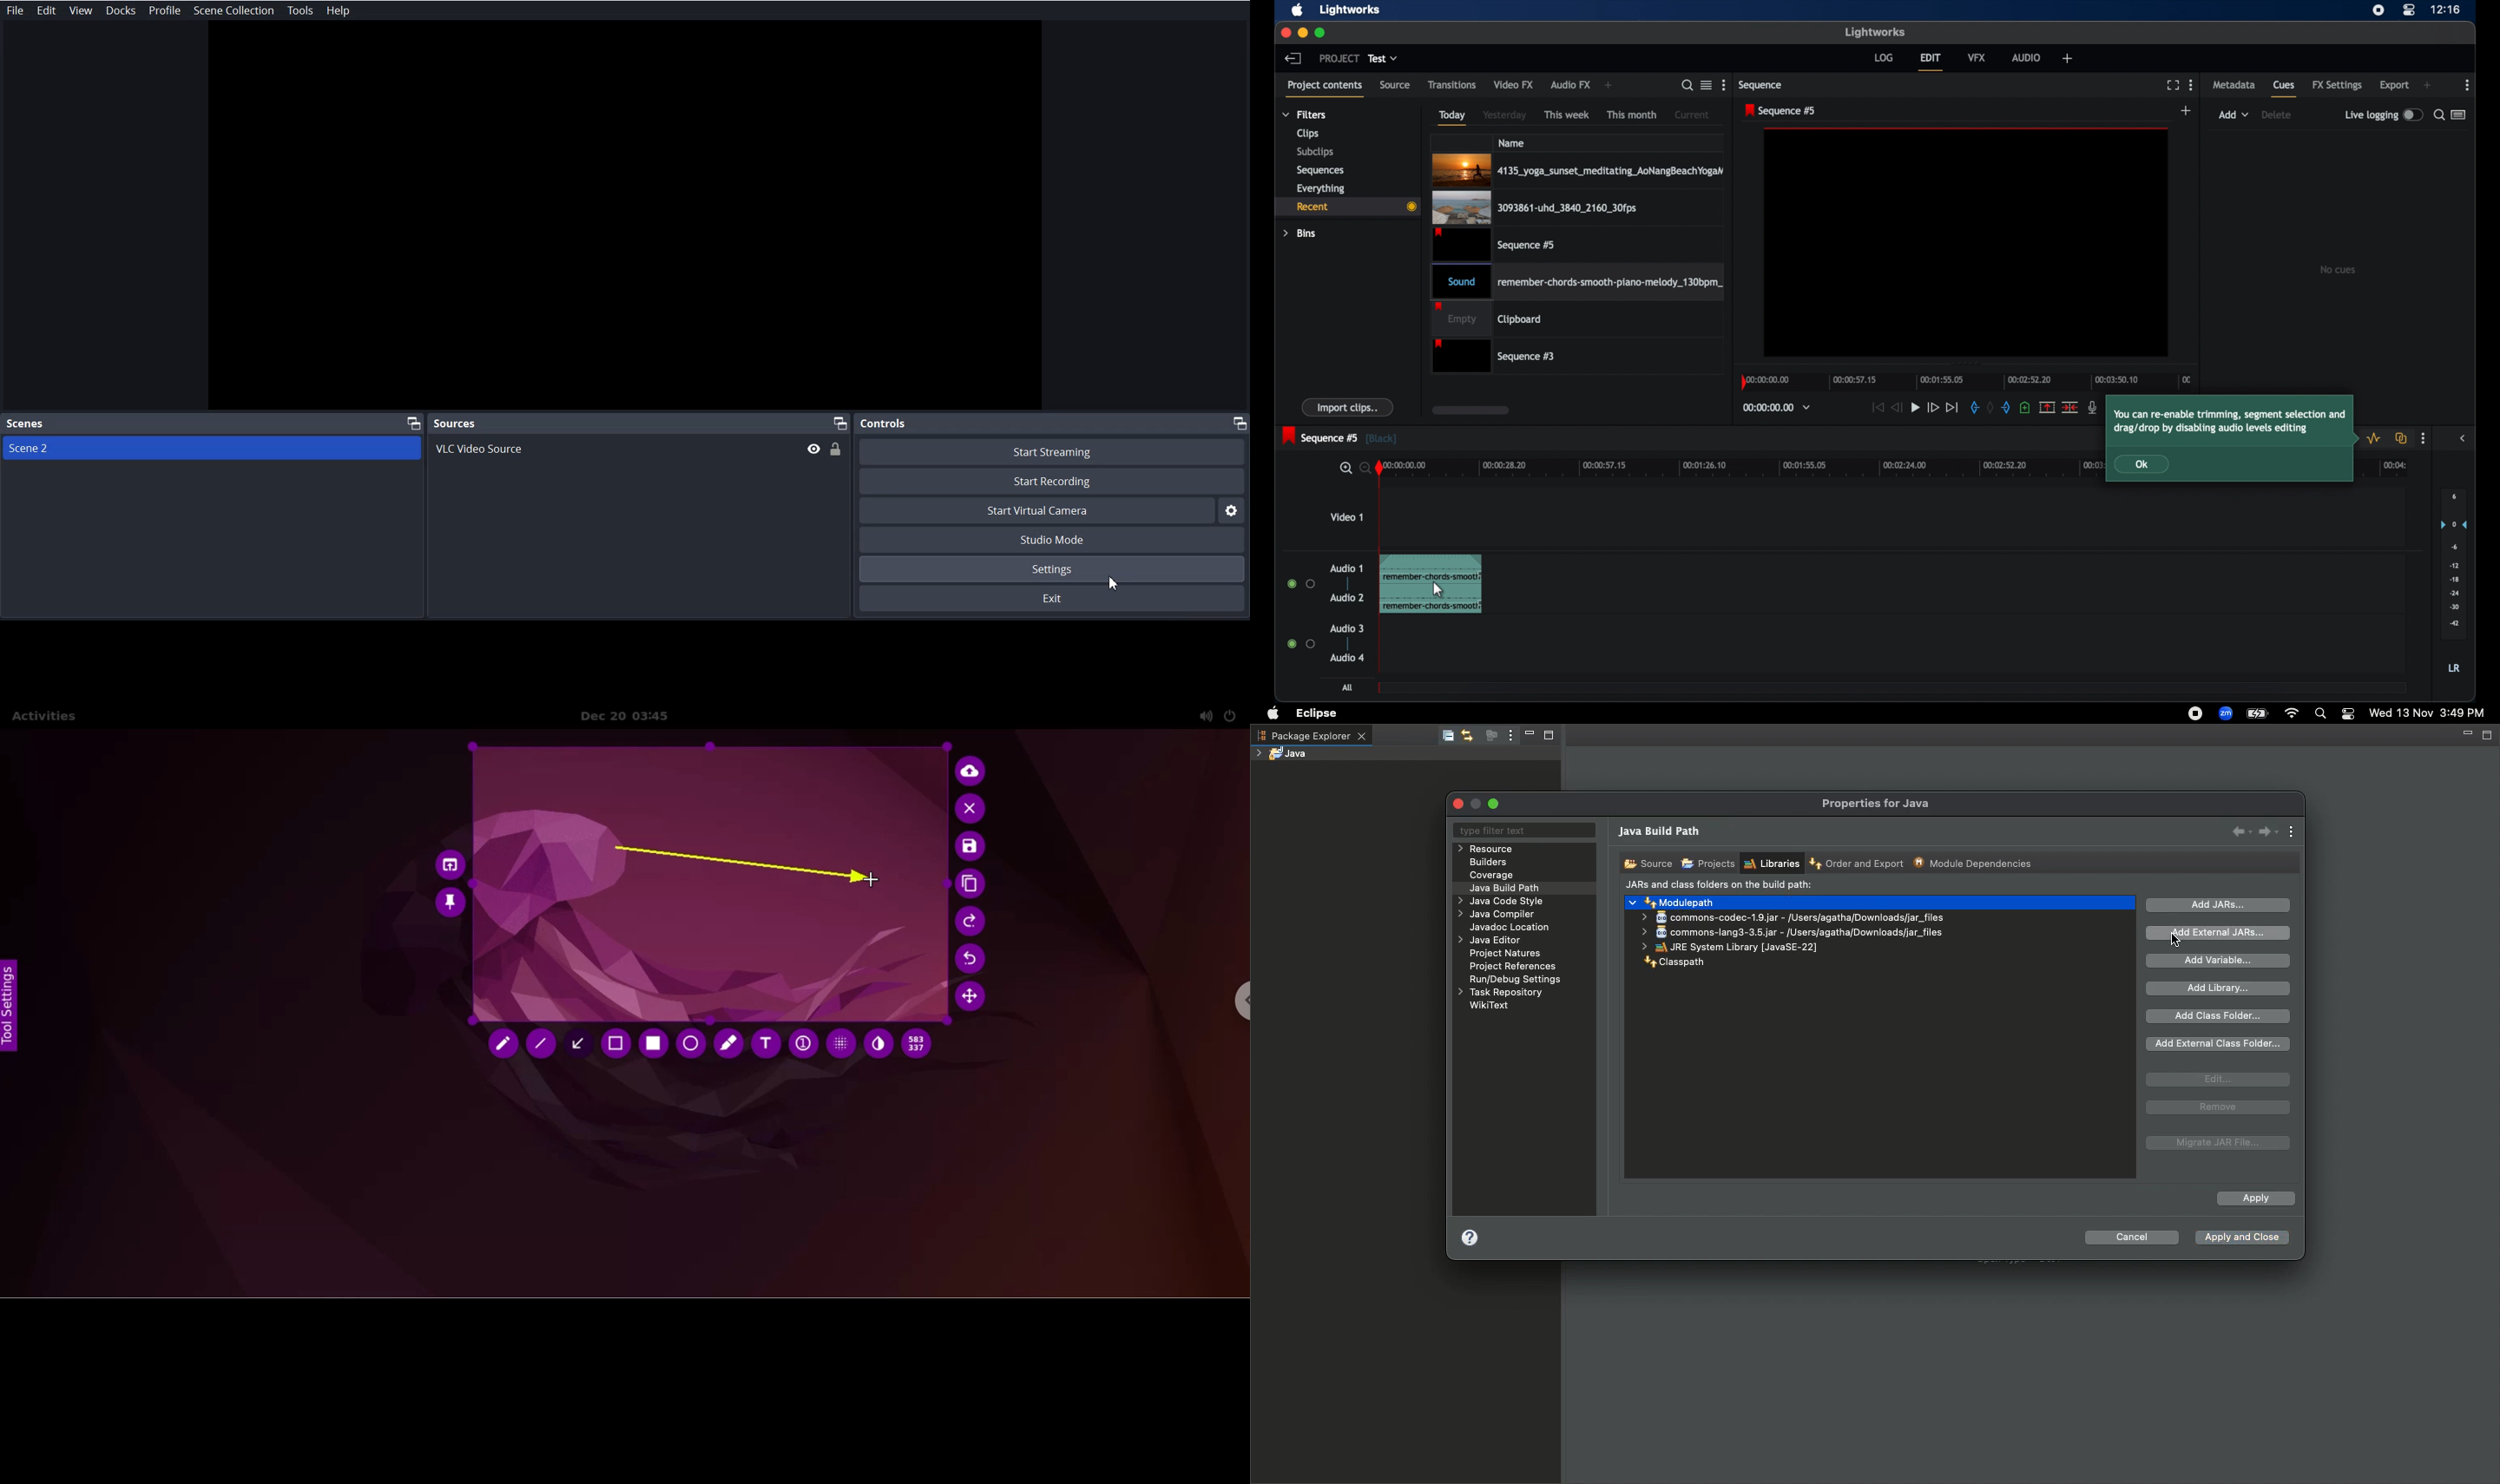 This screenshot has width=2520, height=1484. I want to click on Add variable, so click(2222, 961).